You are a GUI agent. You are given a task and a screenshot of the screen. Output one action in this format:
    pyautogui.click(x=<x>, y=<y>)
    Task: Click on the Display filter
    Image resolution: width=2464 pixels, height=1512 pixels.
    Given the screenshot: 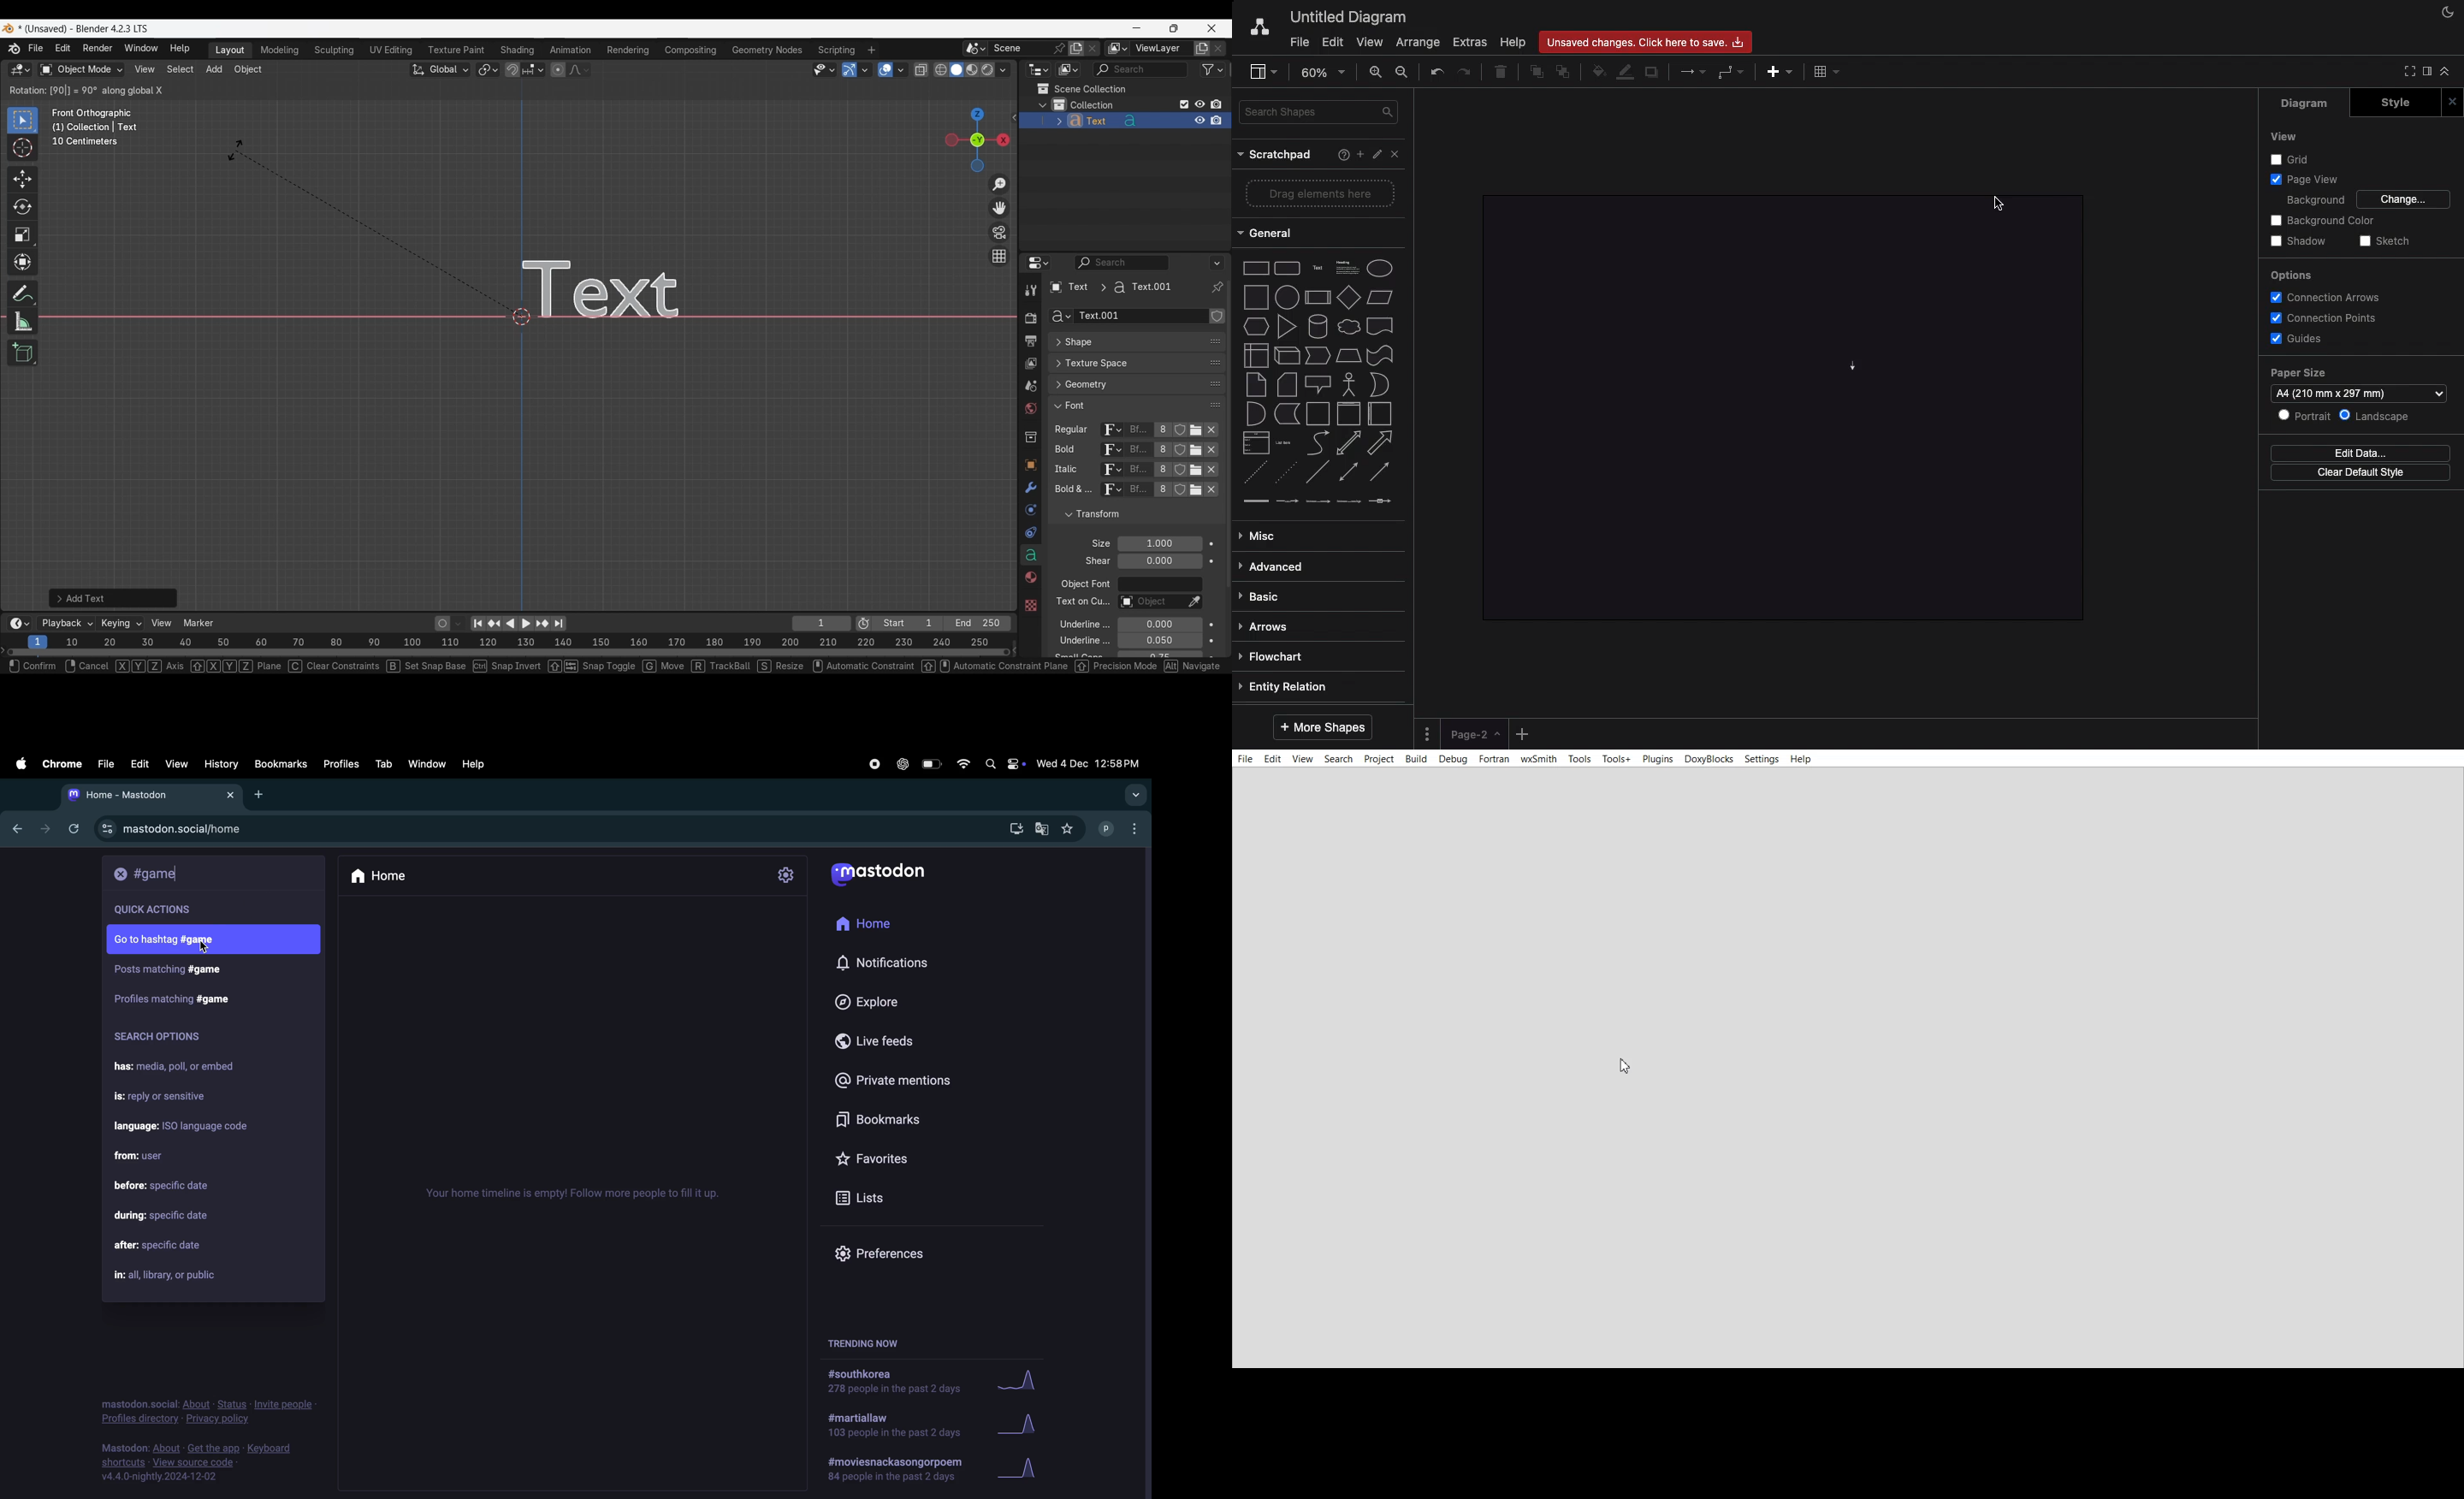 What is the action you would take?
    pyautogui.click(x=1140, y=69)
    